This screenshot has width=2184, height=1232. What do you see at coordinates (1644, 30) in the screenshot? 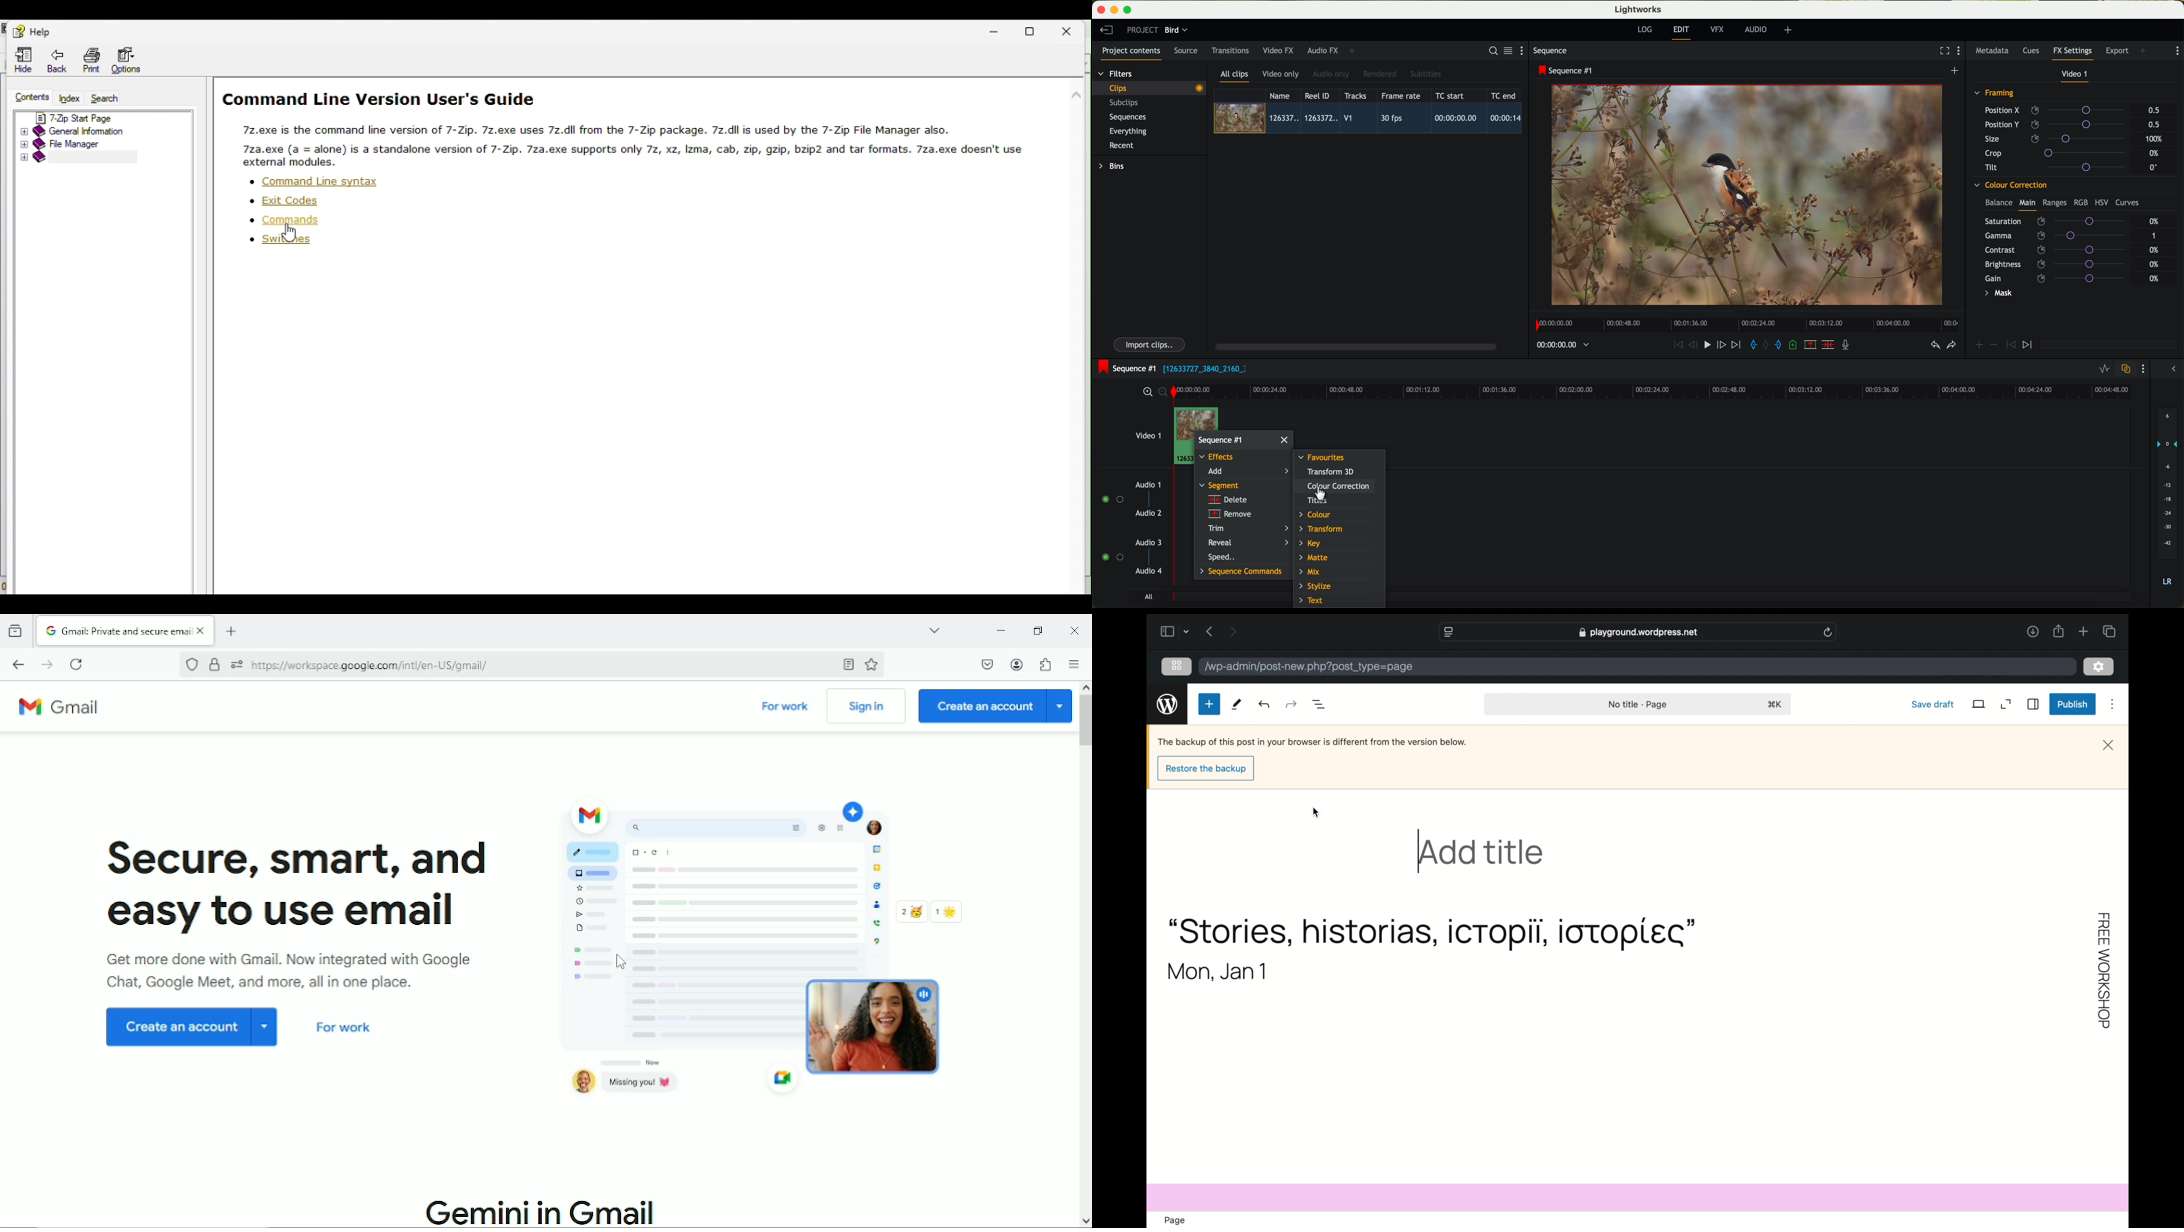
I see `log` at bounding box center [1644, 30].